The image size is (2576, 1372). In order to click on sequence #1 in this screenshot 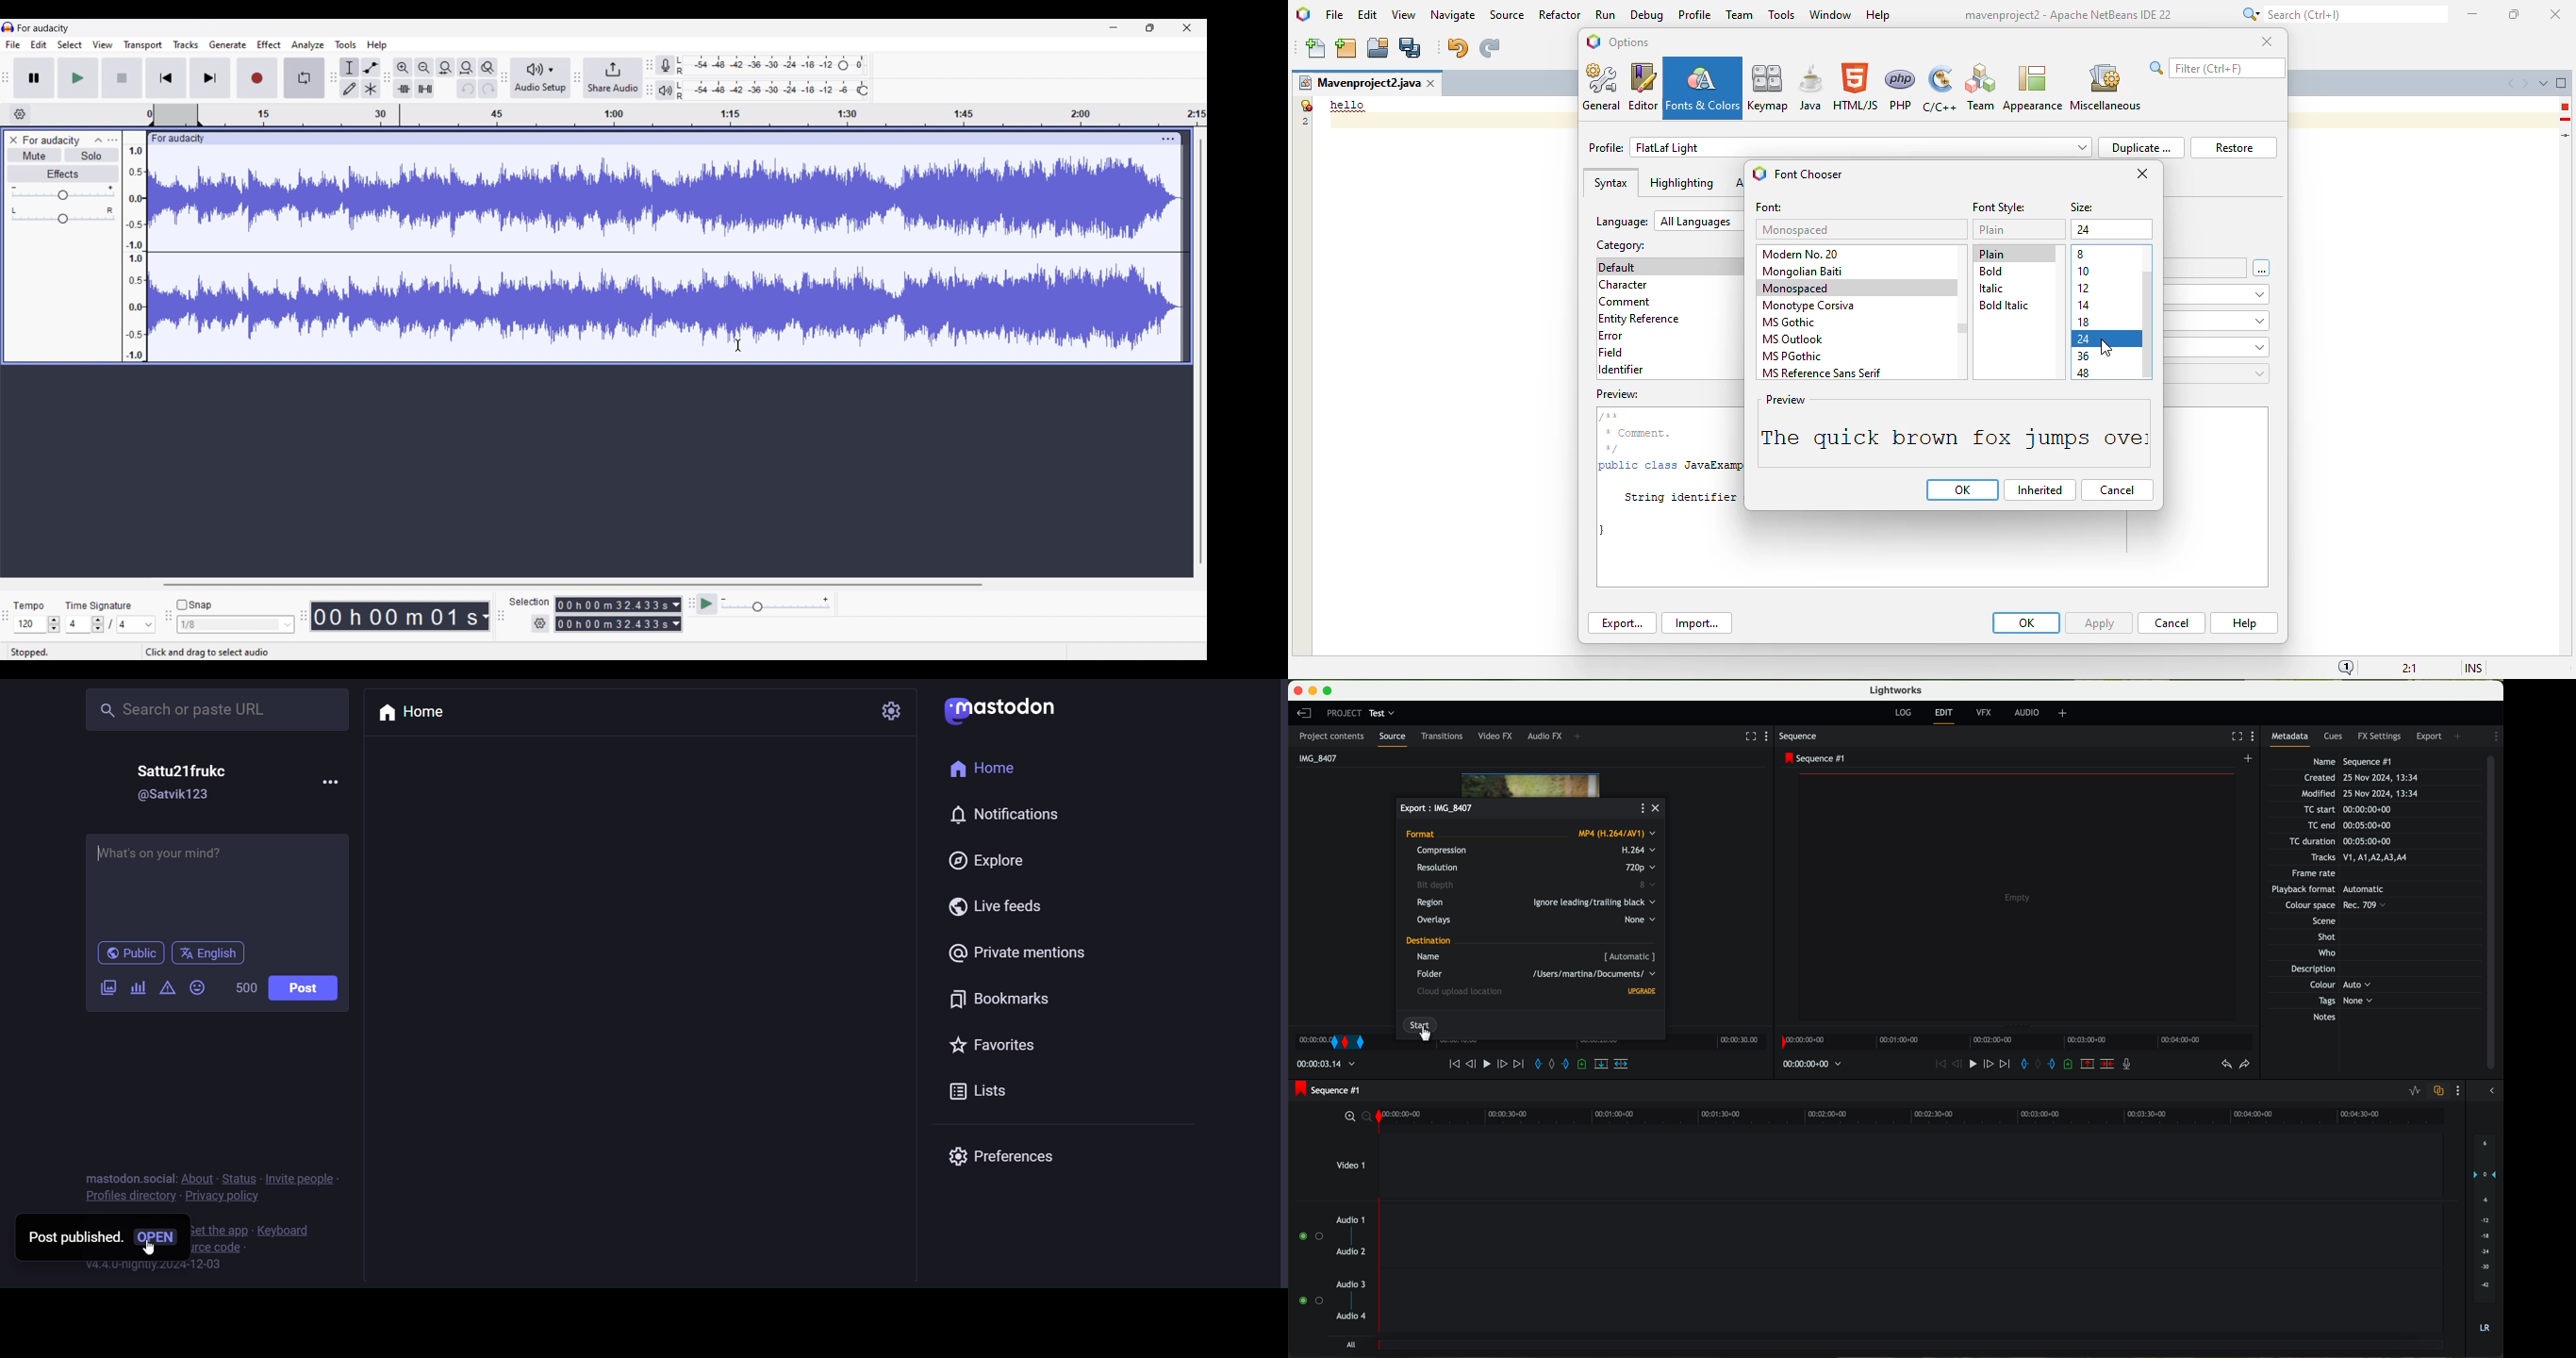, I will do `click(1329, 1090)`.